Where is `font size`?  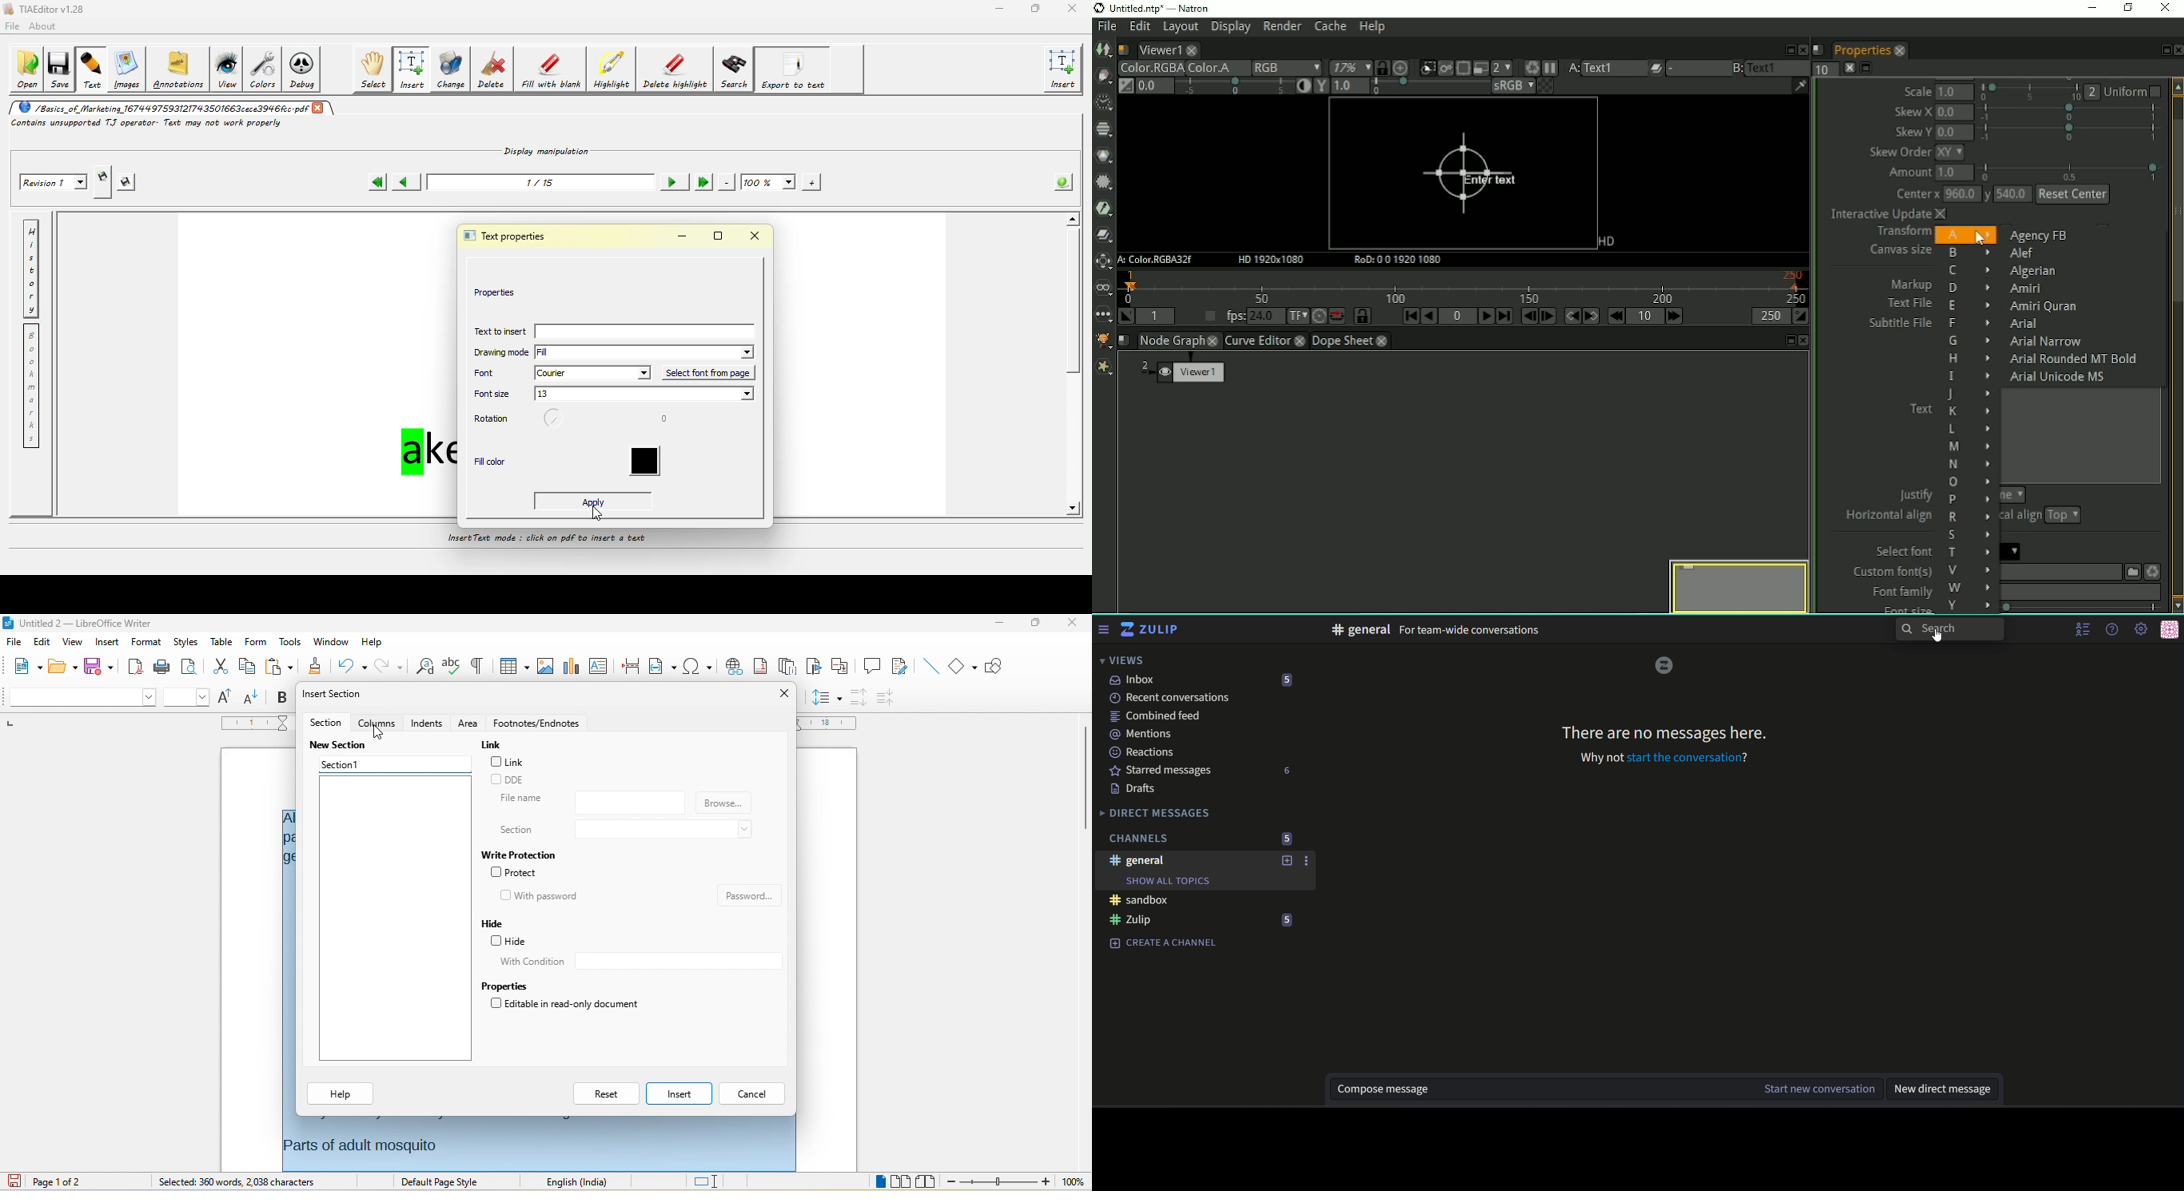 font size is located at coordinates (187, 698).